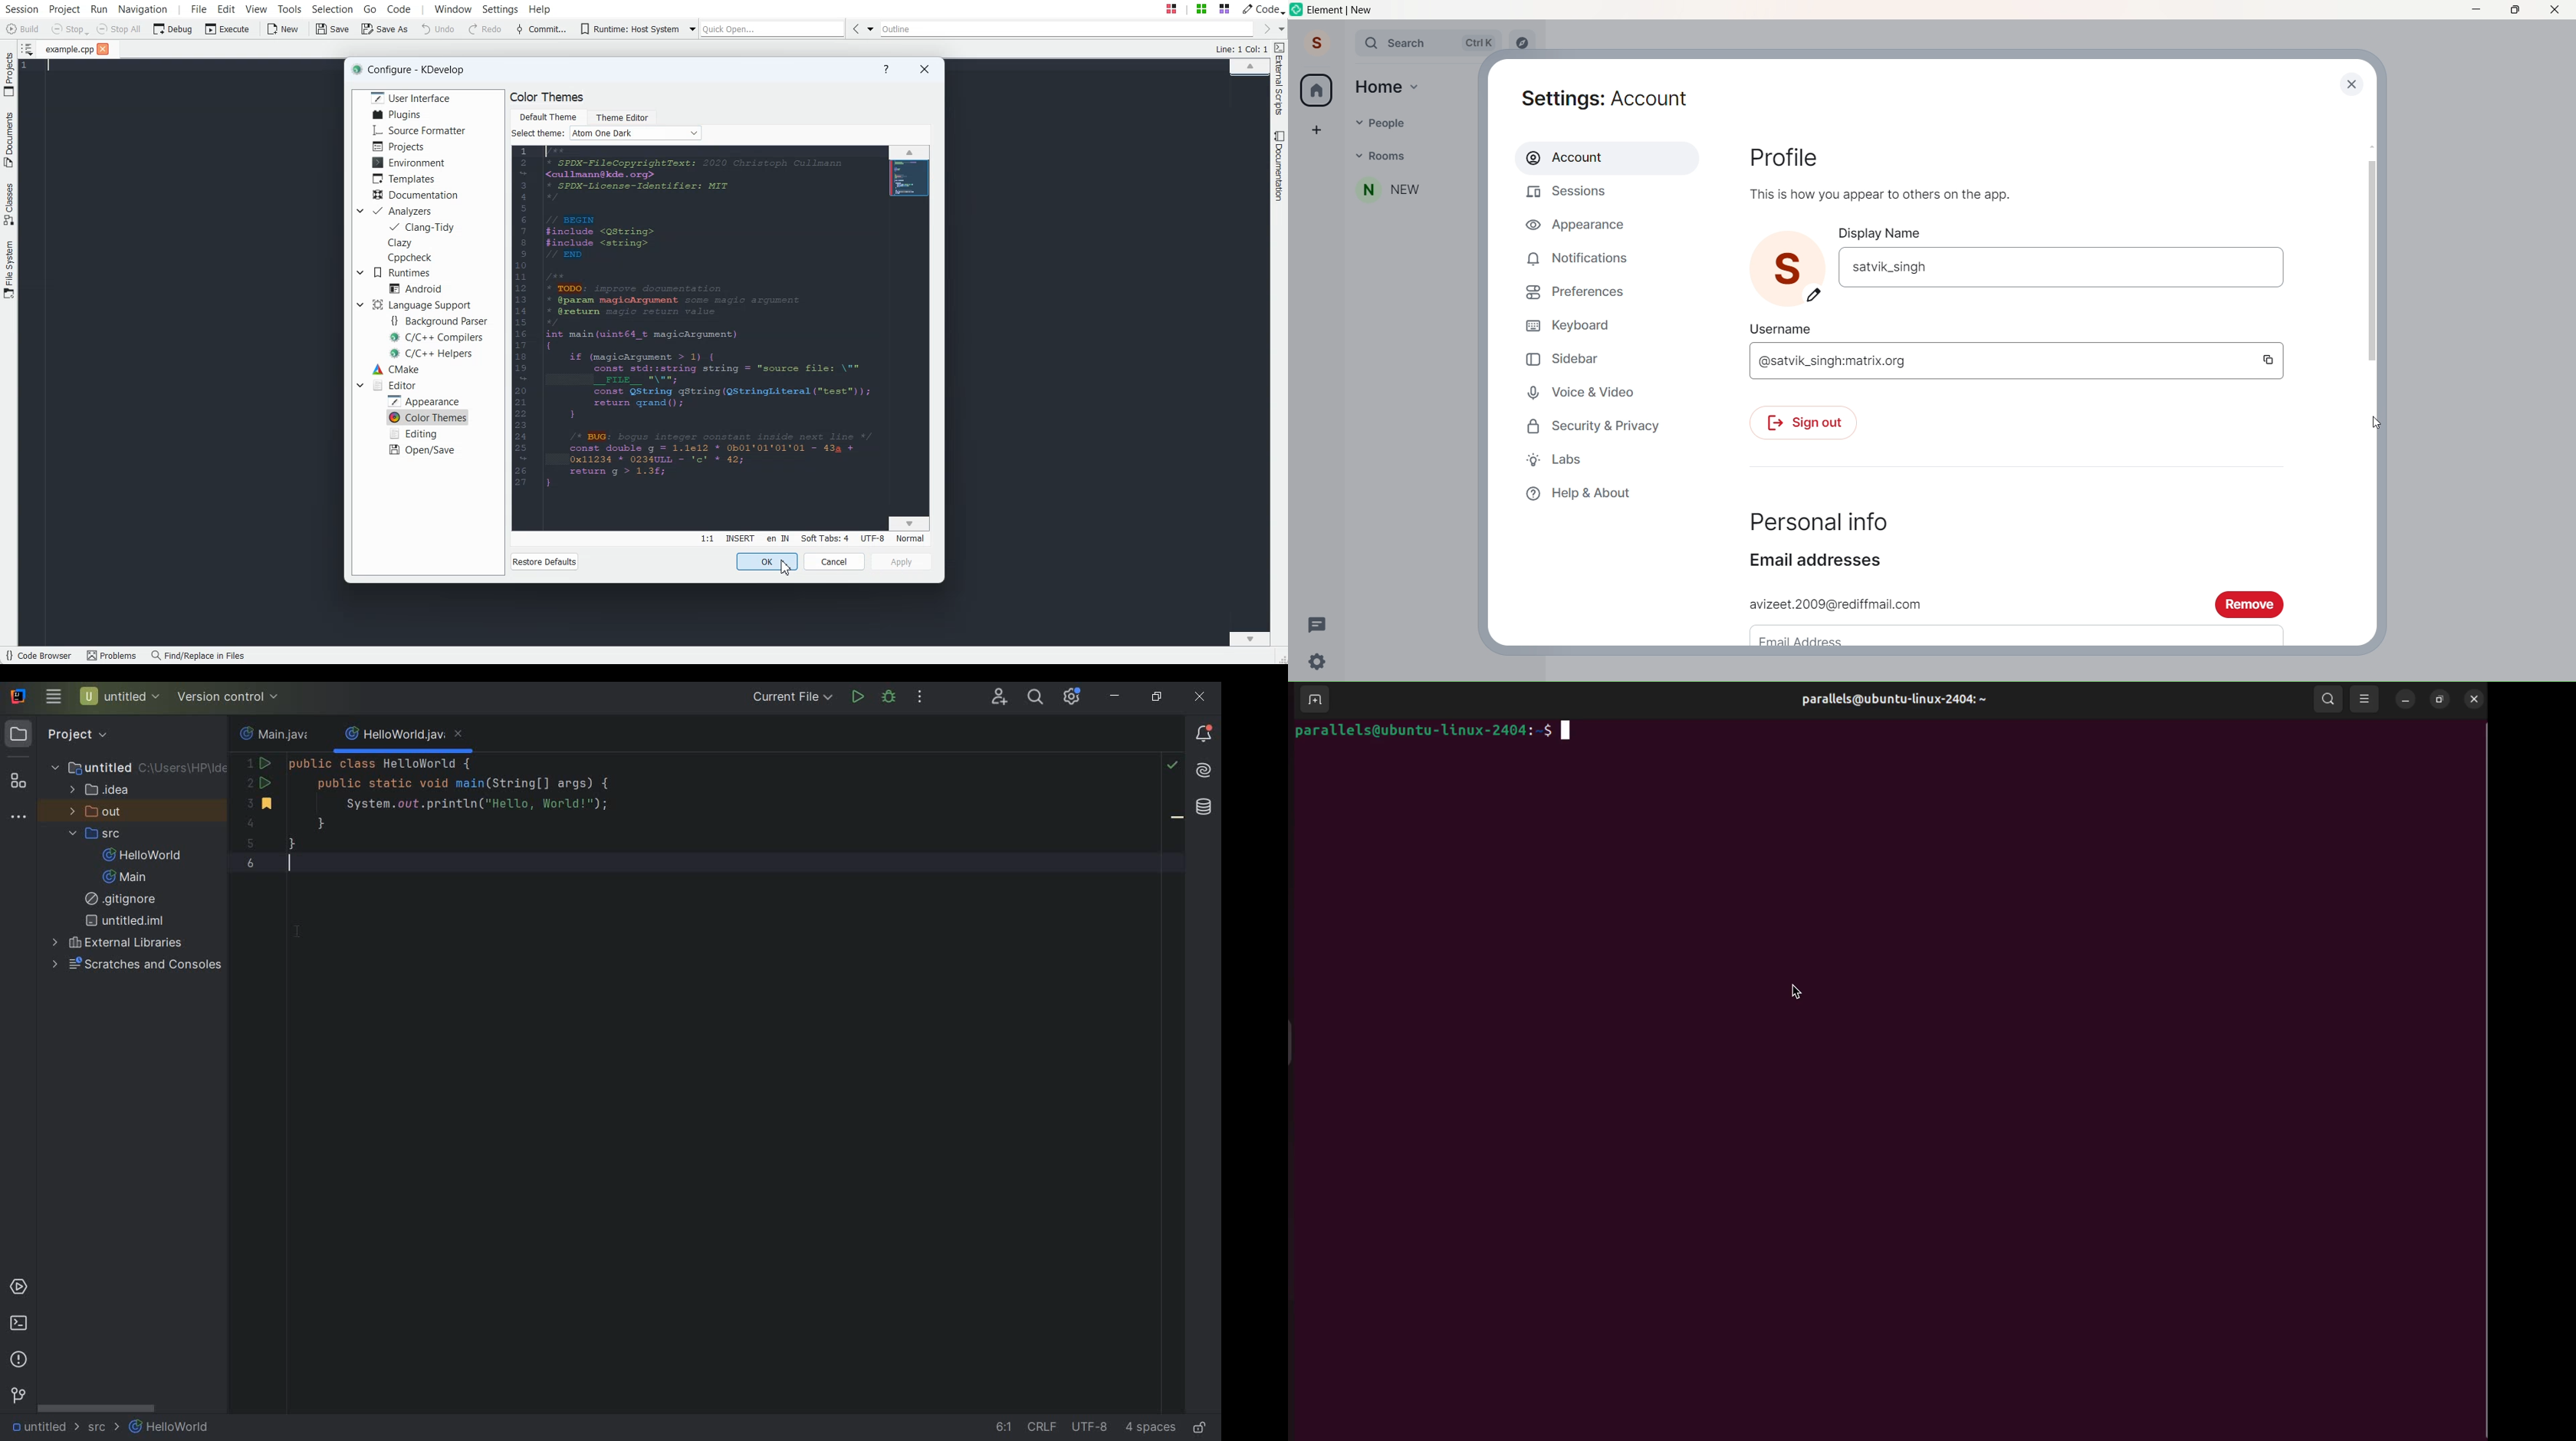 Image resolution: width=2576 pixels, height=1456 pixels. Describe the element at coordinates (1358, 154) in the screenshot. I see `Dropdown` at that location.